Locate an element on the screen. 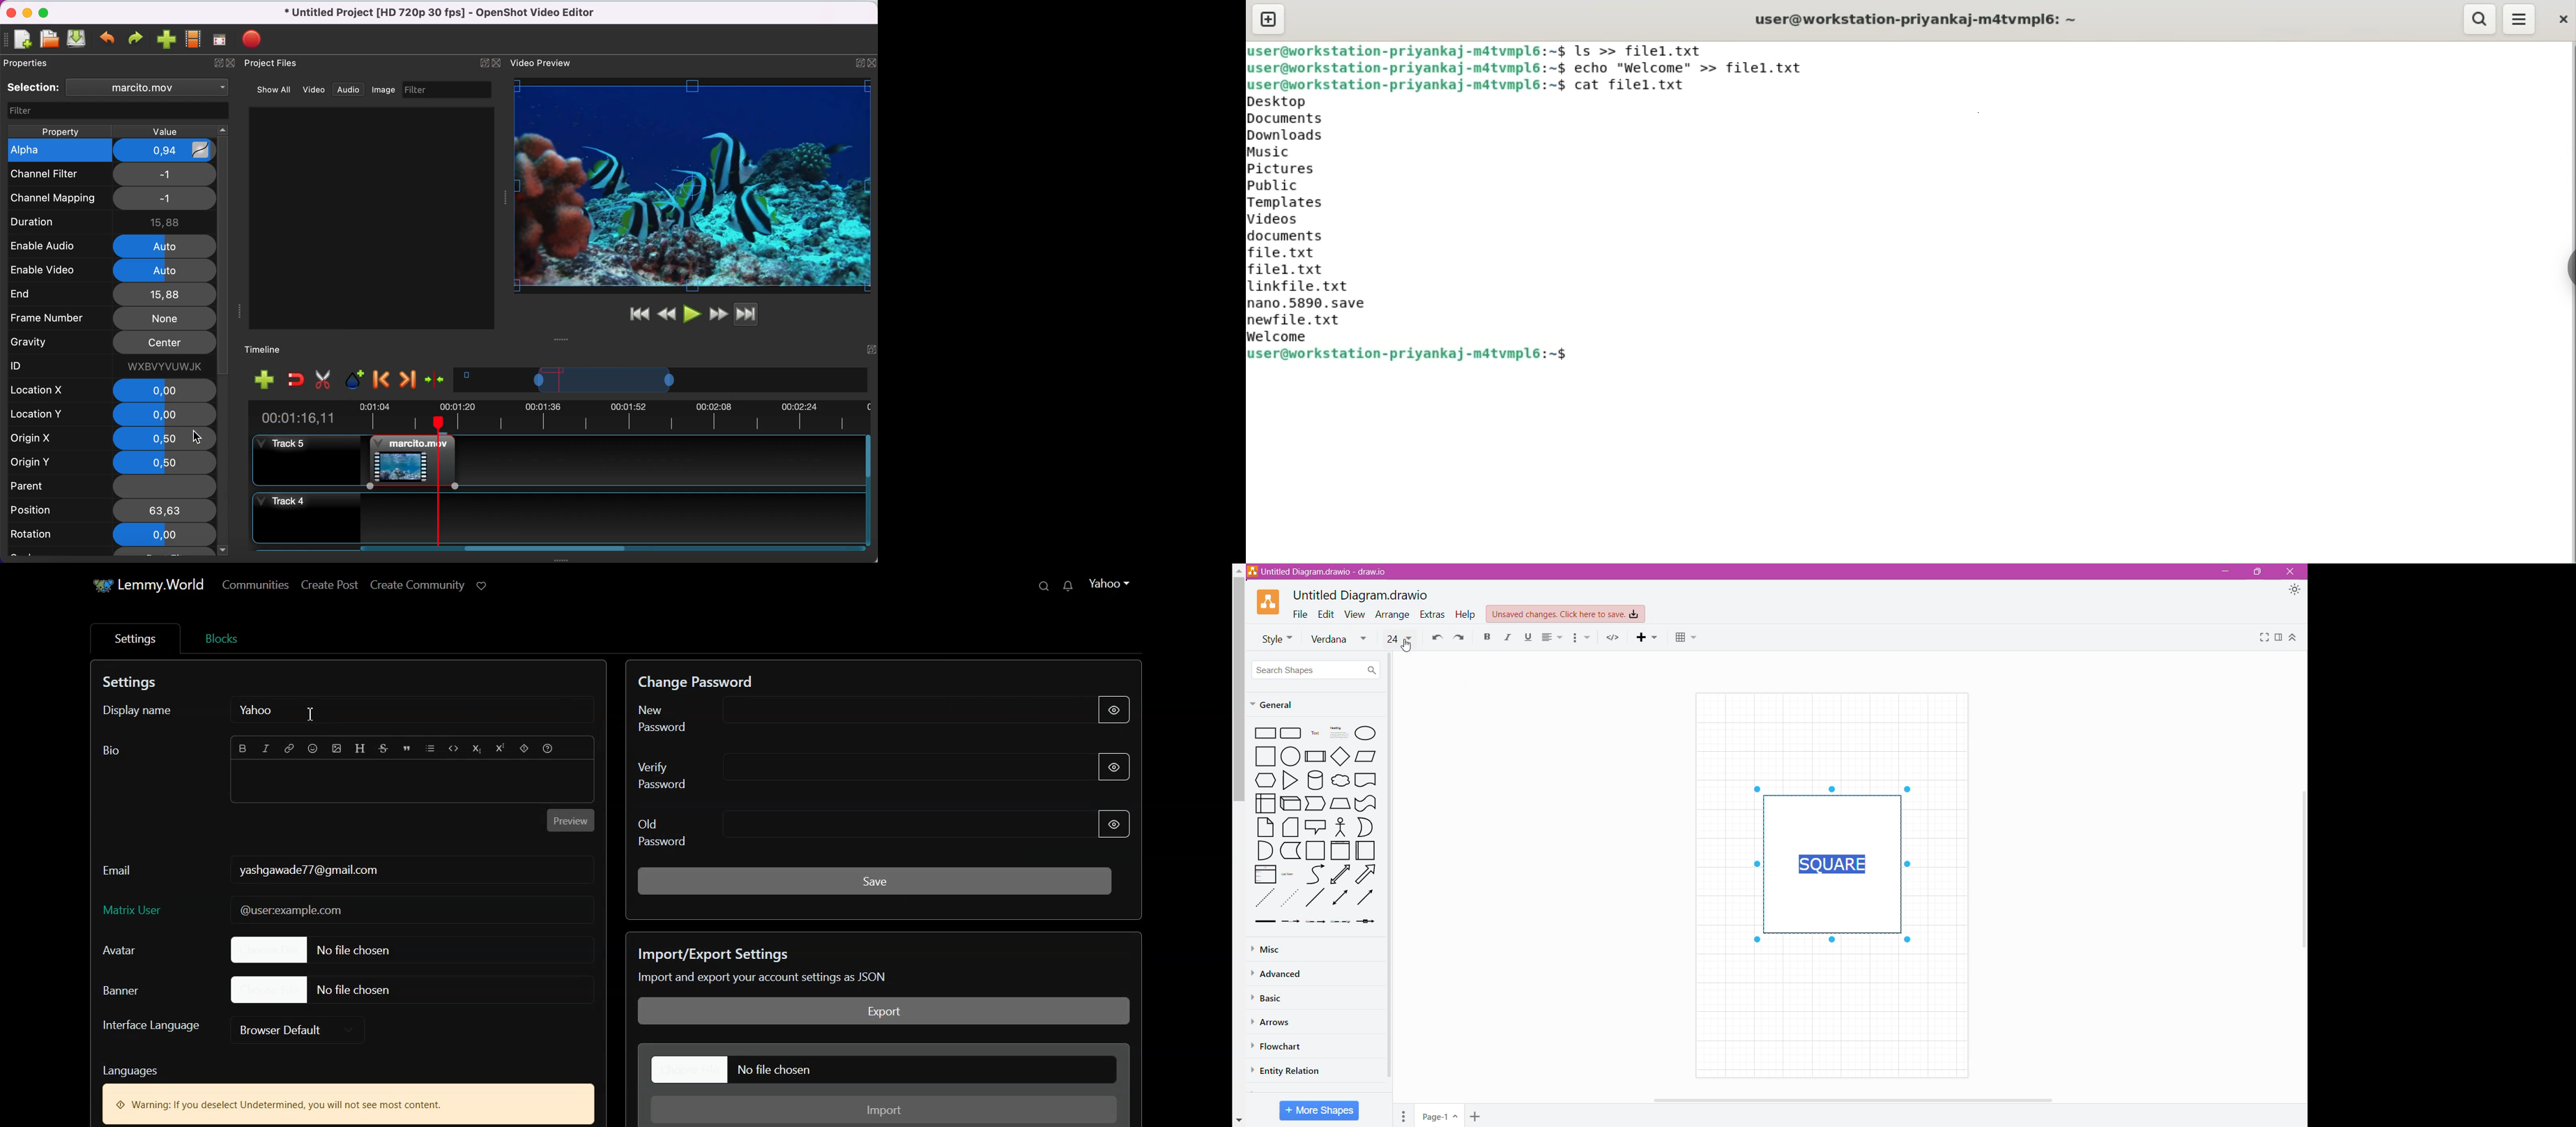 The image size is (2576, 1148). 15,88 is located at coordinates (165, 295).